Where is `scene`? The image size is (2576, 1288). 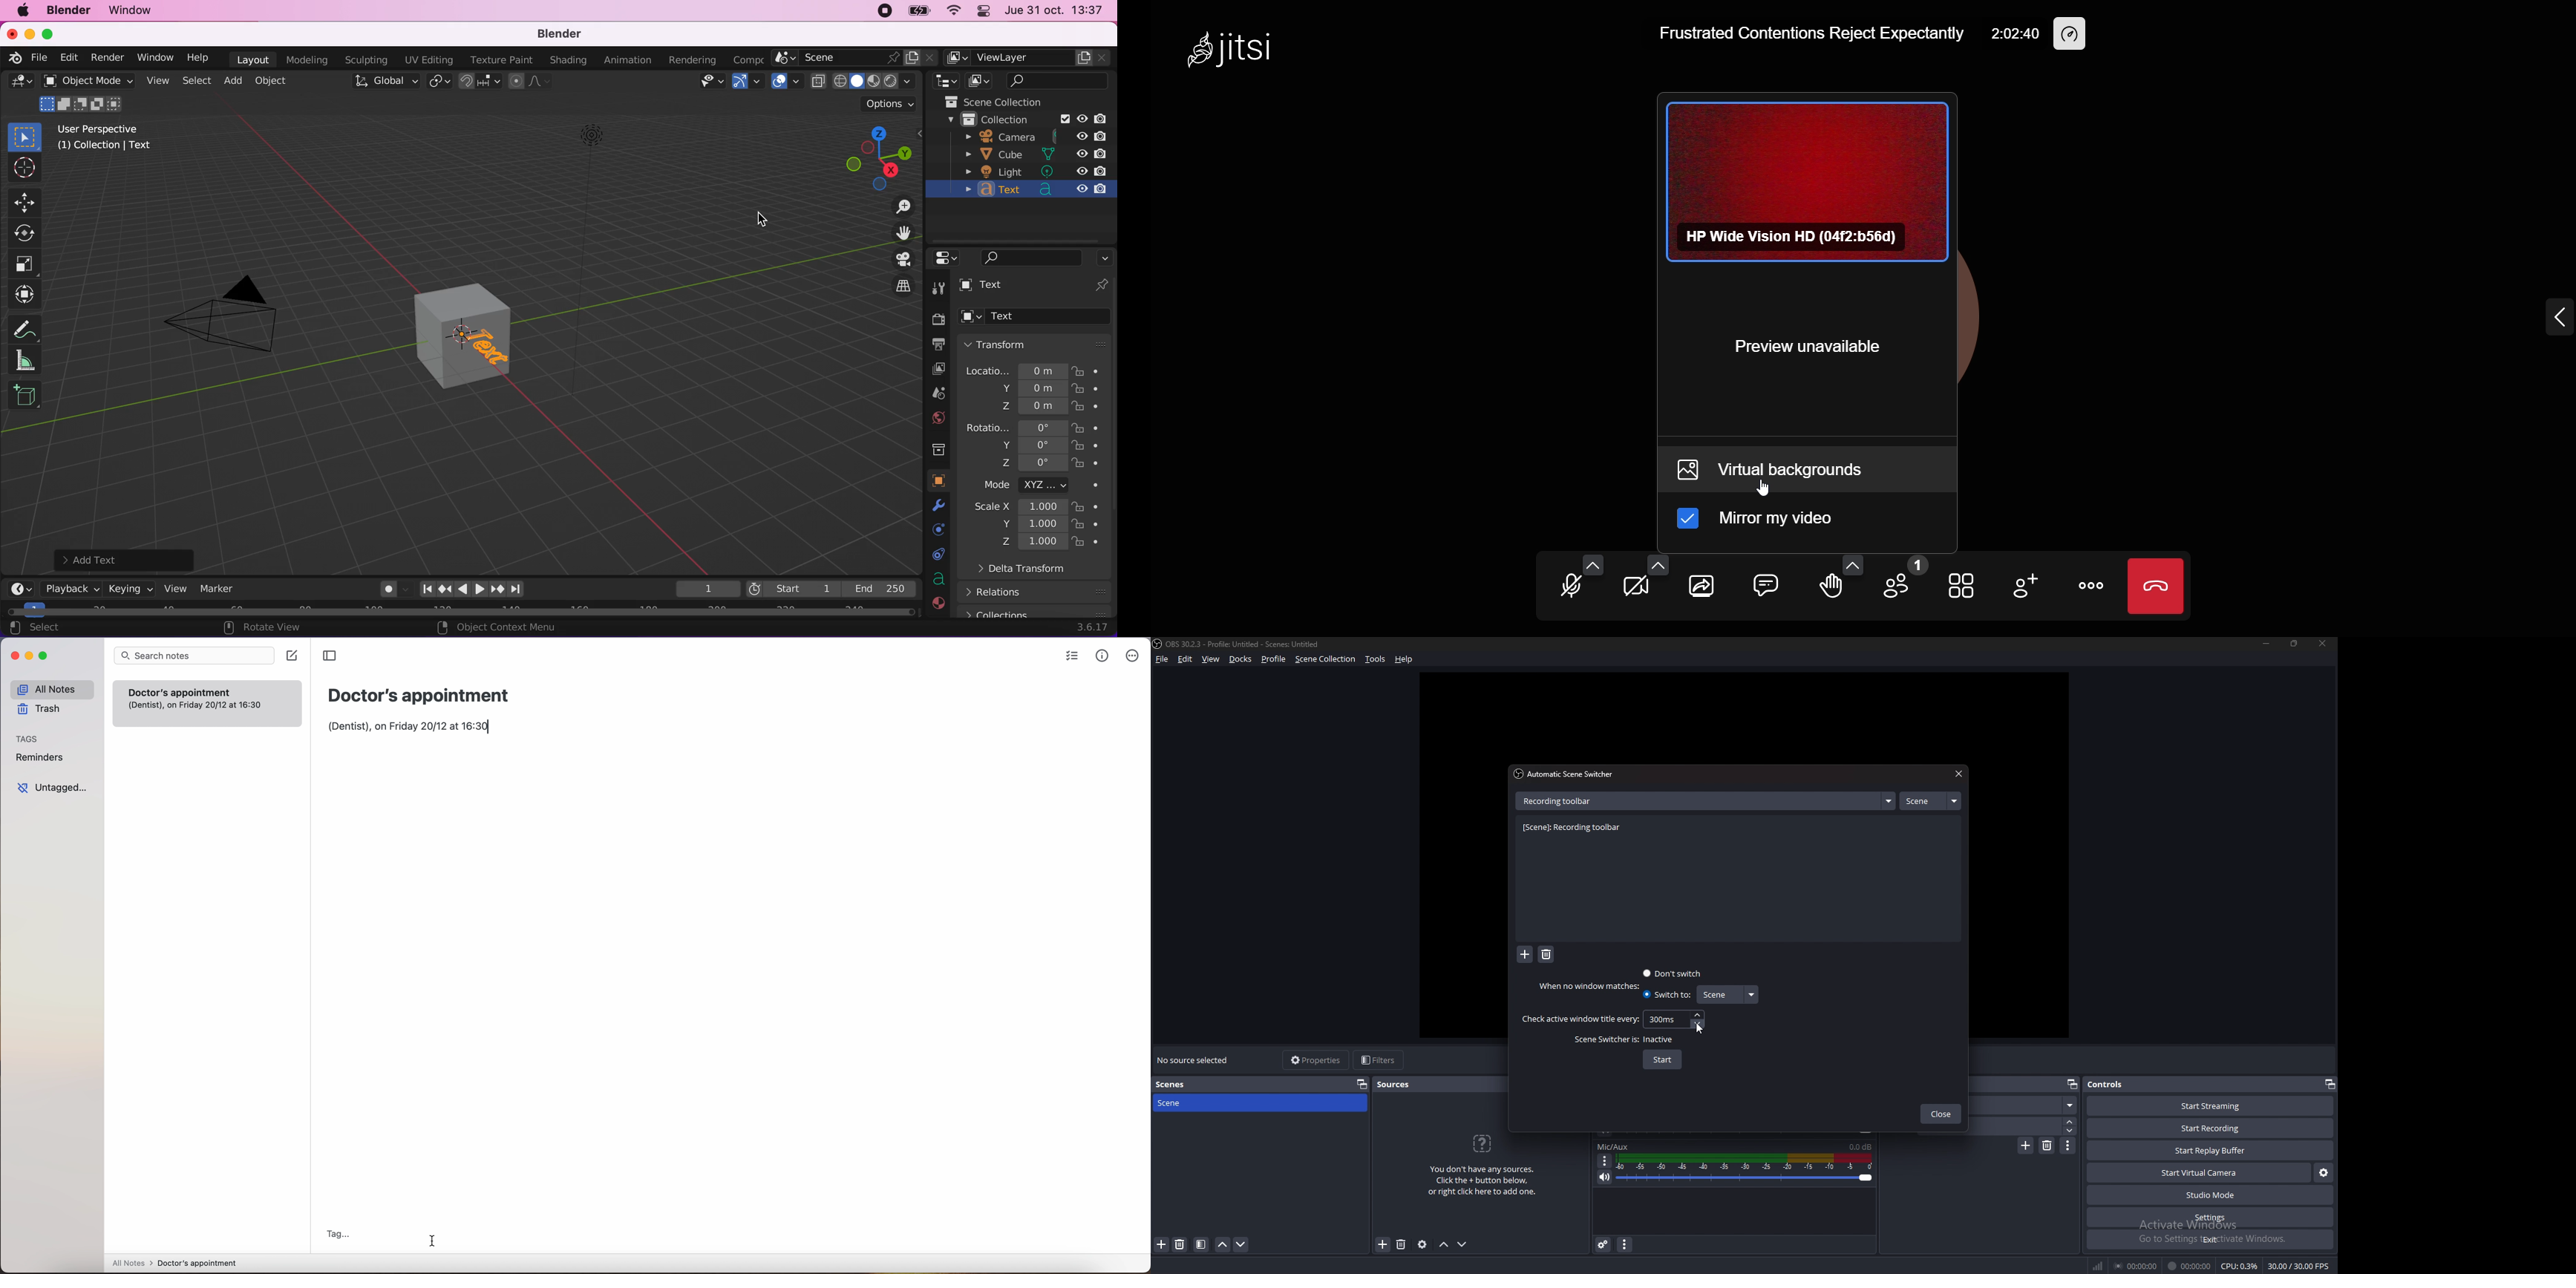 scene is located at coordinates (1183, 1102).